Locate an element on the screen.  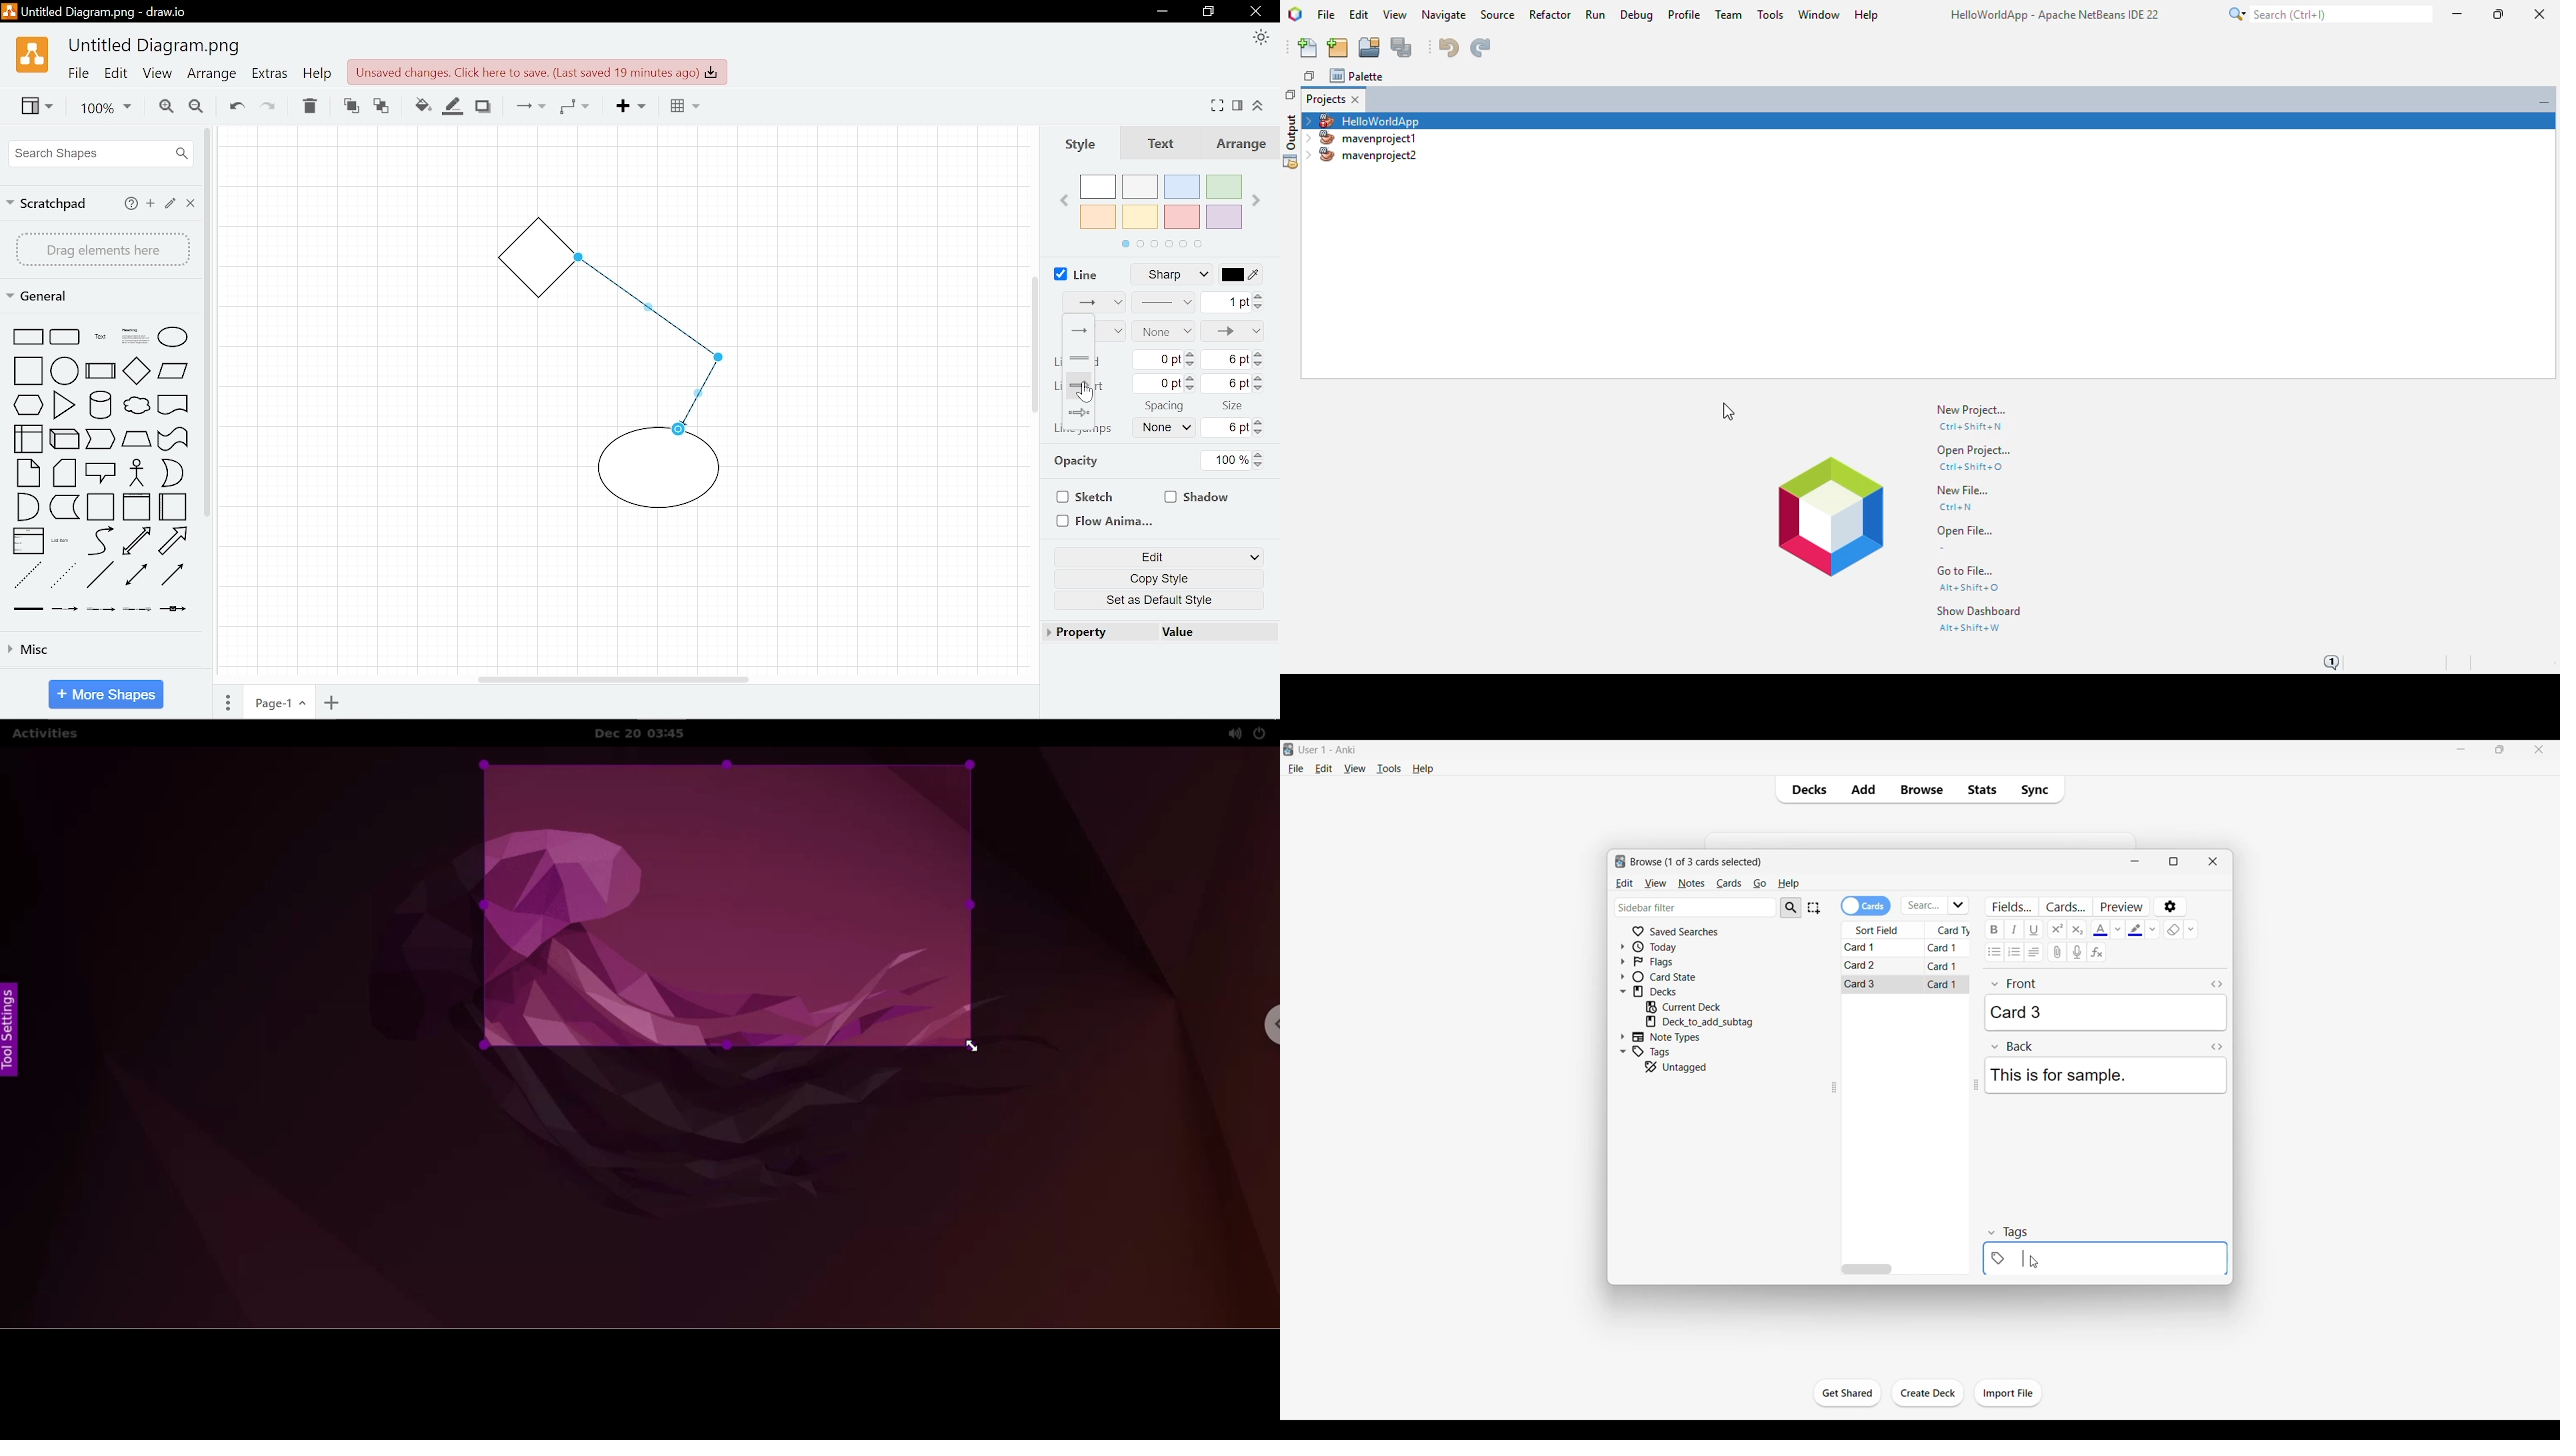
Search is located at coordinates (1791, 908).